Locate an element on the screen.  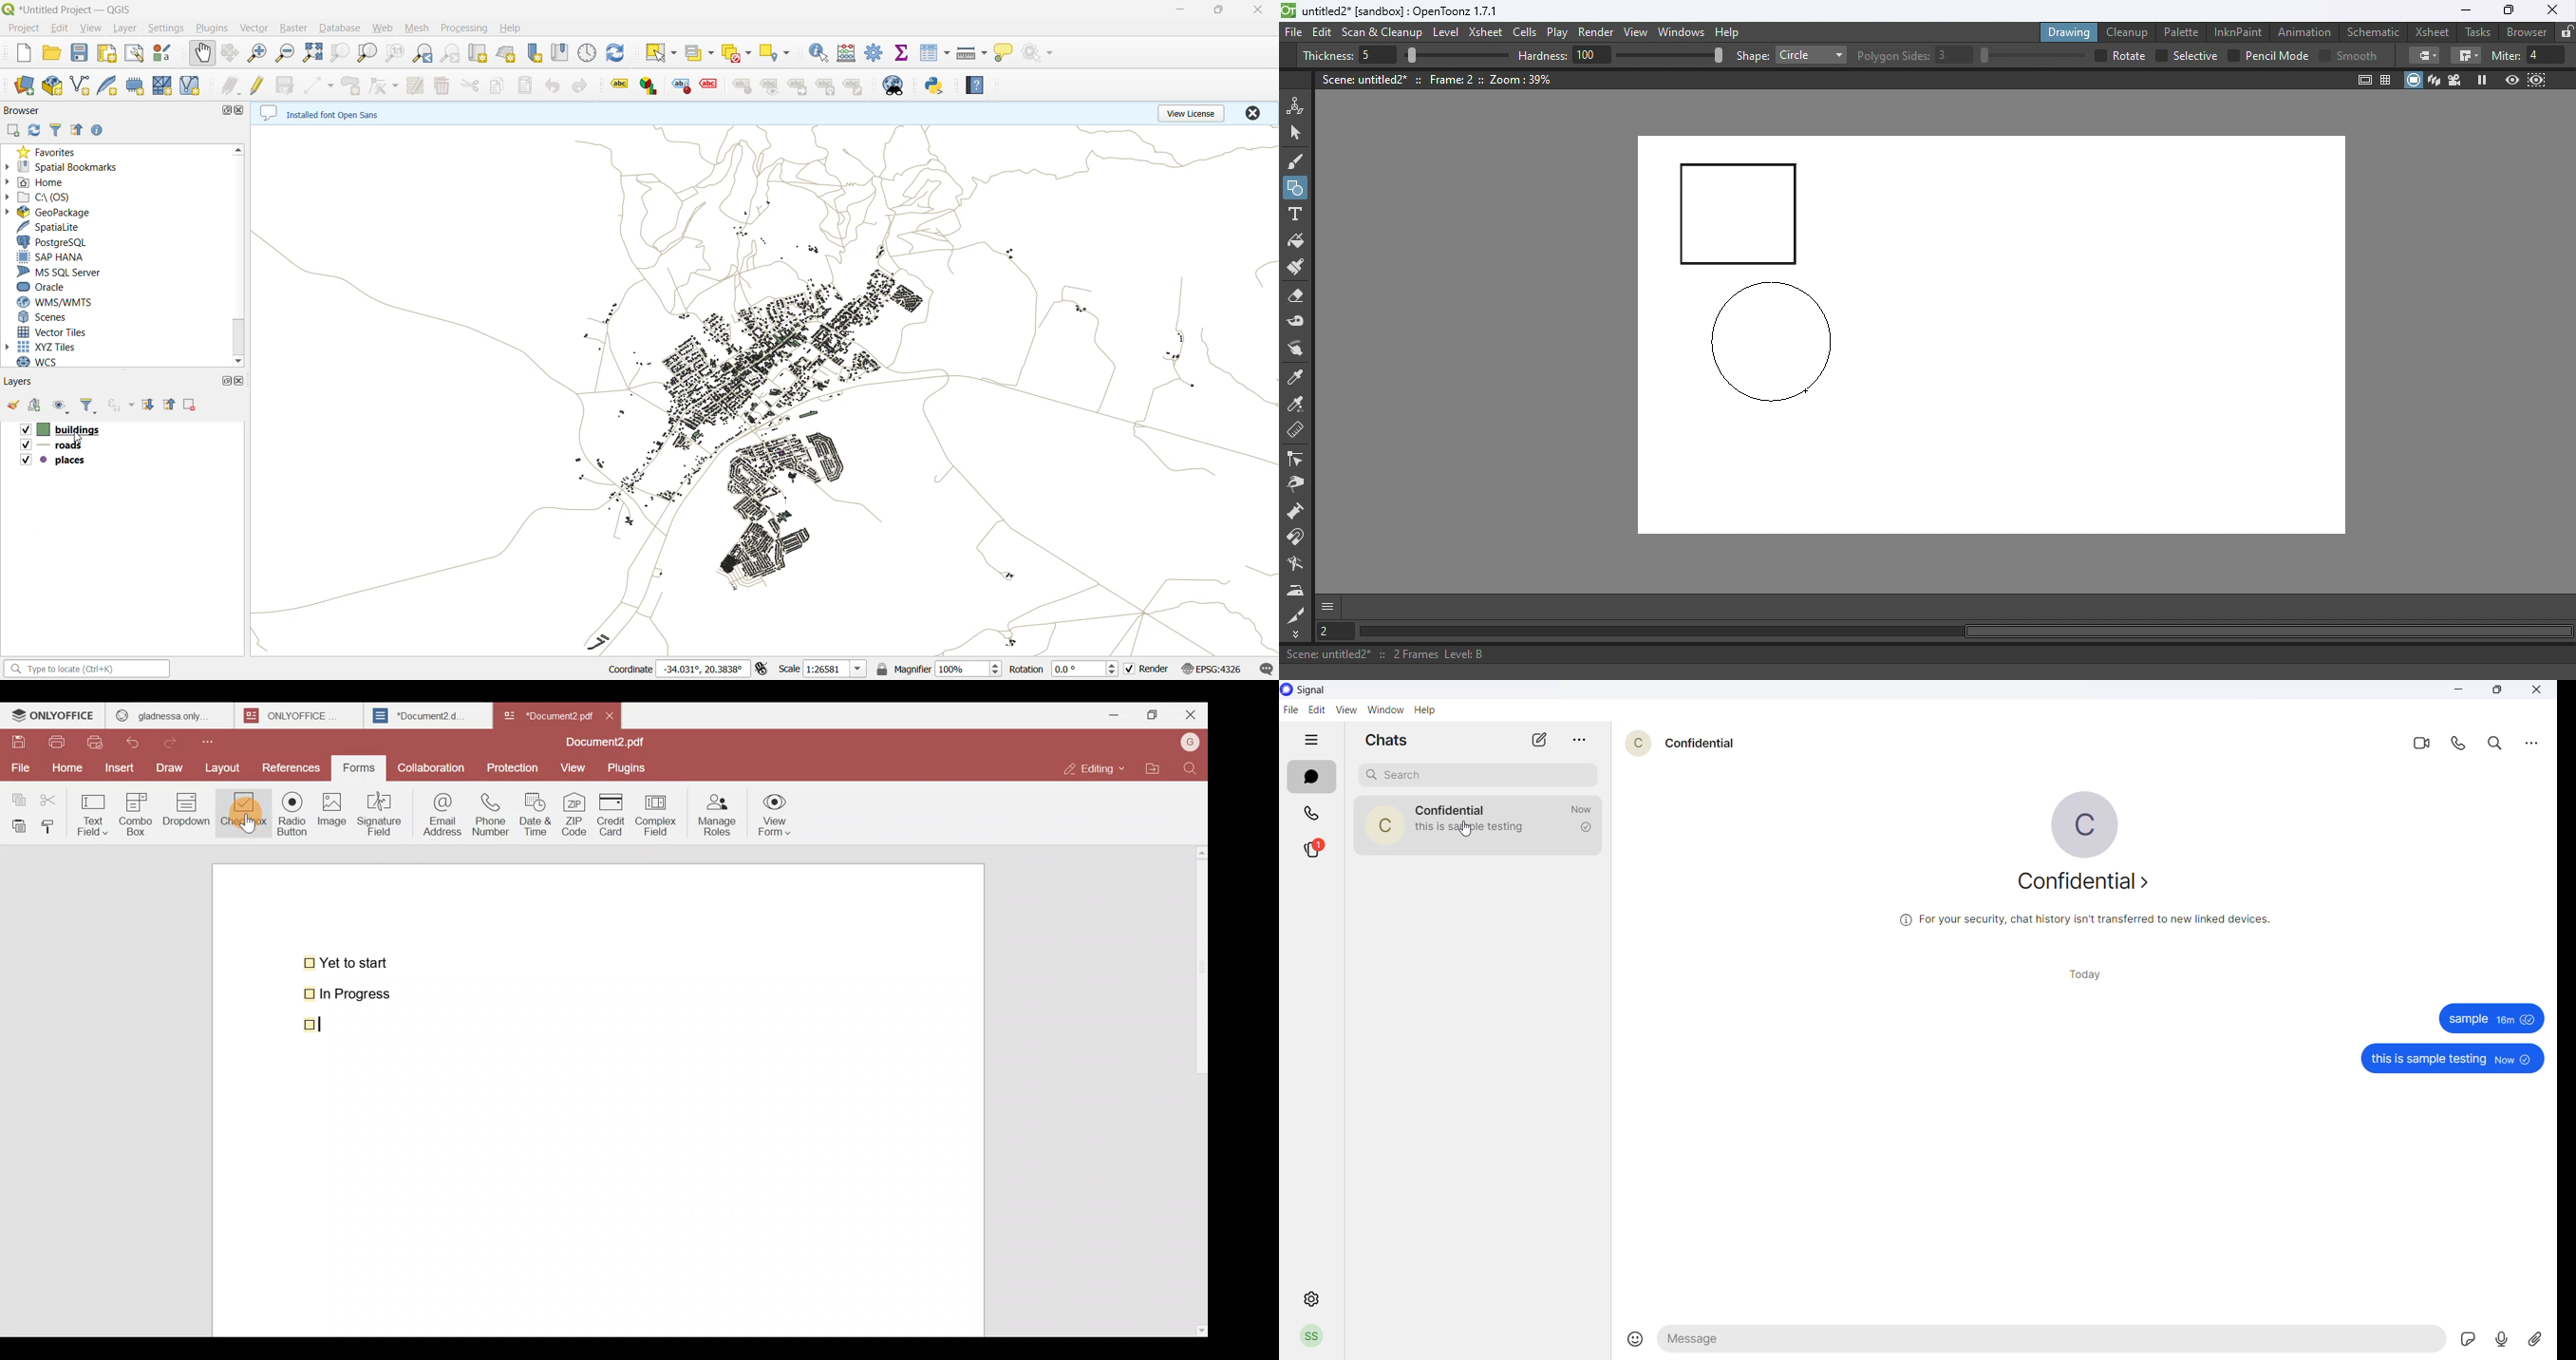
Text field is located at coordinates (95, 811).